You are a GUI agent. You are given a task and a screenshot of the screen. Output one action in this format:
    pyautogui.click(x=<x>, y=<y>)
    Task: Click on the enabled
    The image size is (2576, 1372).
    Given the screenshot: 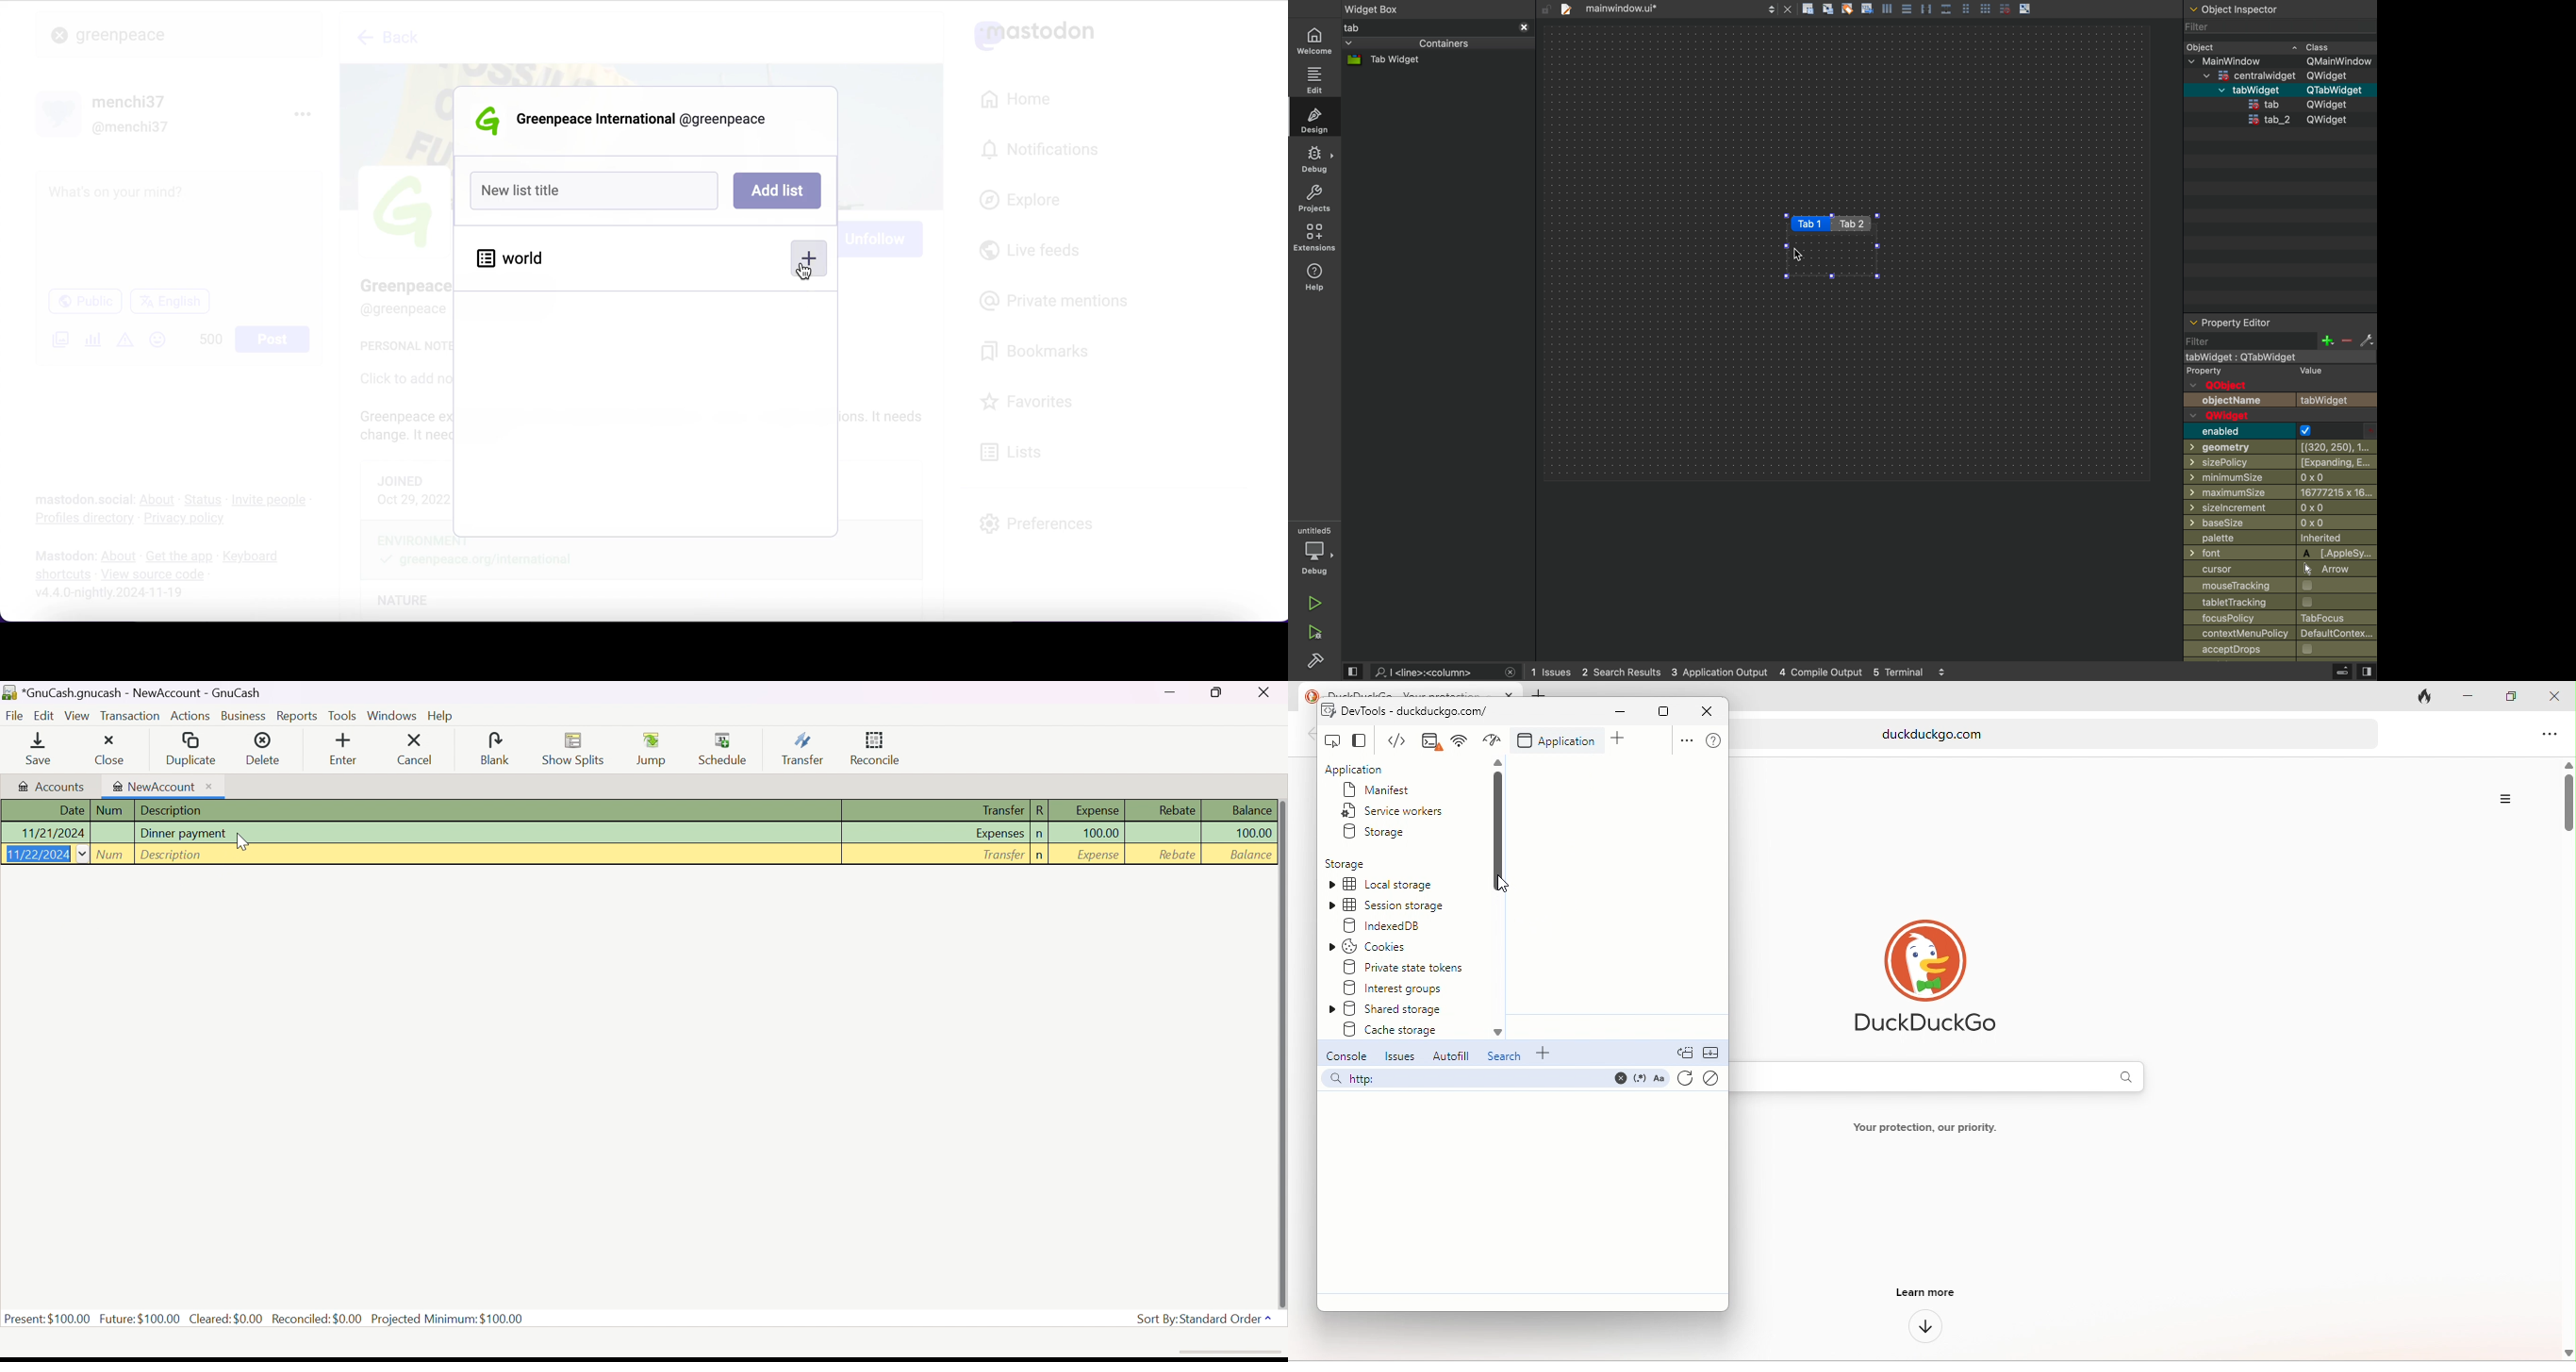 What is the action you would take?
    pyautogui.click(x=2253, y=431)
    